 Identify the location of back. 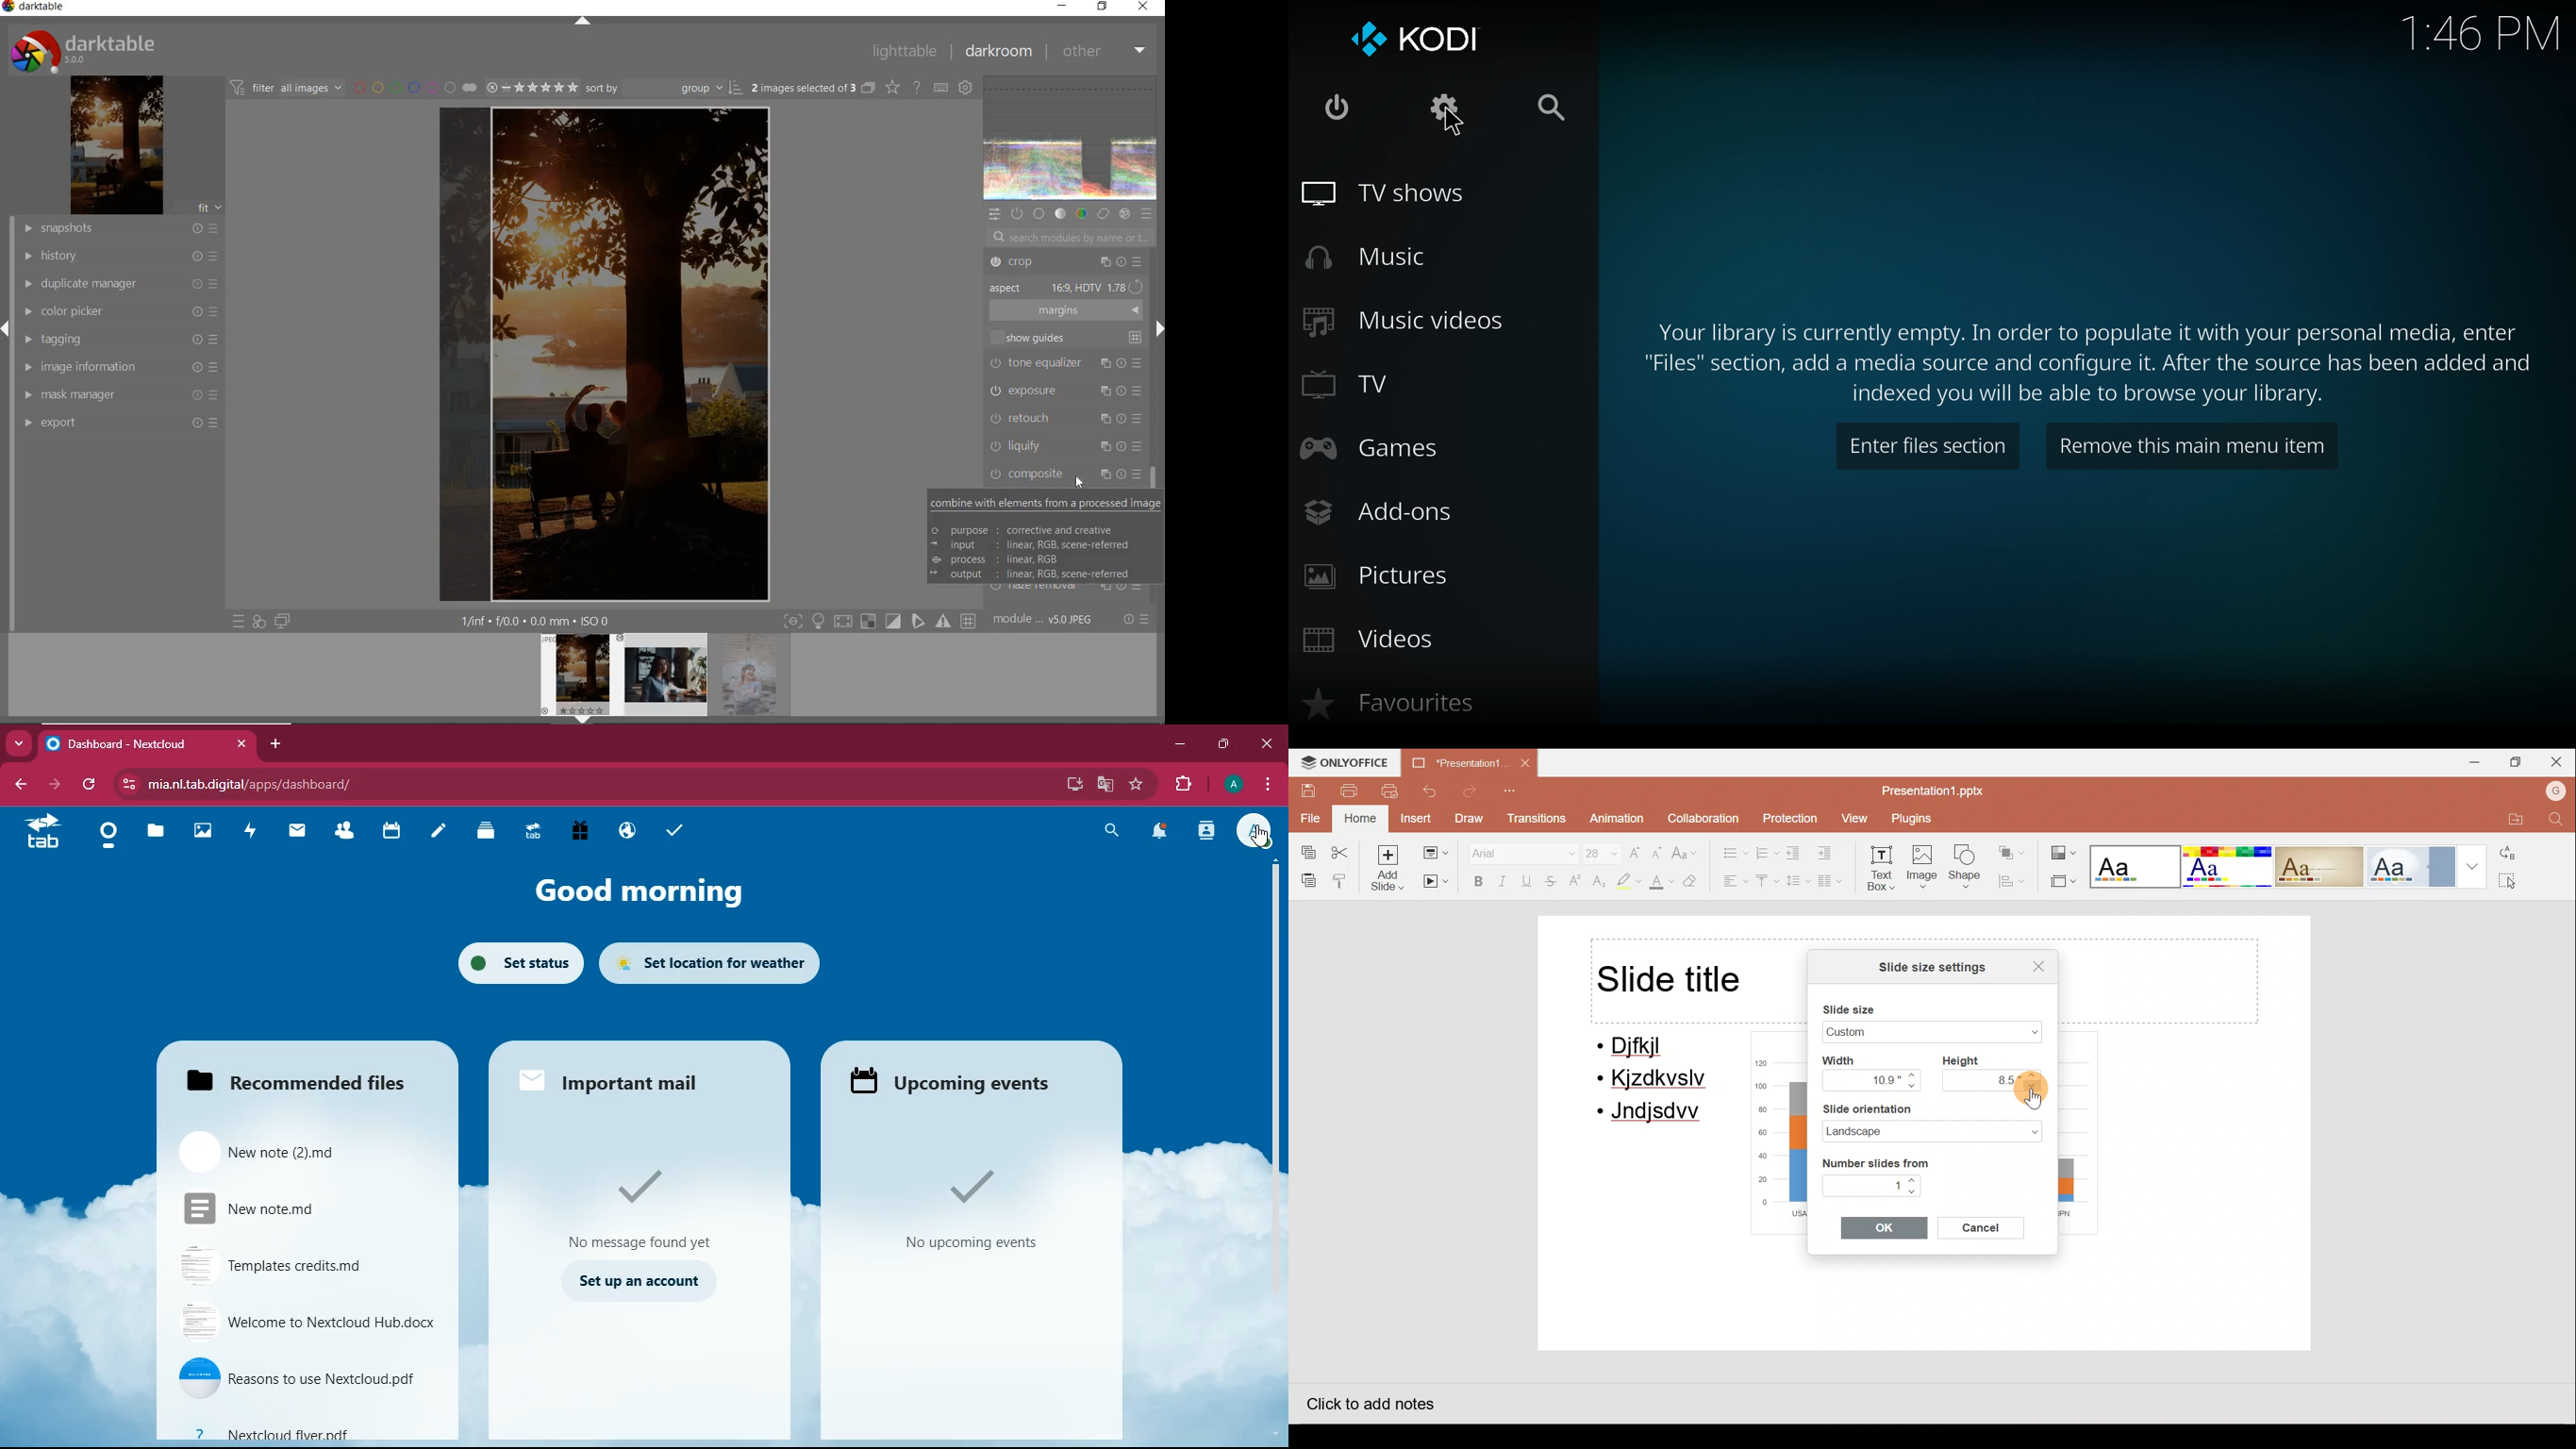
(16, 786).